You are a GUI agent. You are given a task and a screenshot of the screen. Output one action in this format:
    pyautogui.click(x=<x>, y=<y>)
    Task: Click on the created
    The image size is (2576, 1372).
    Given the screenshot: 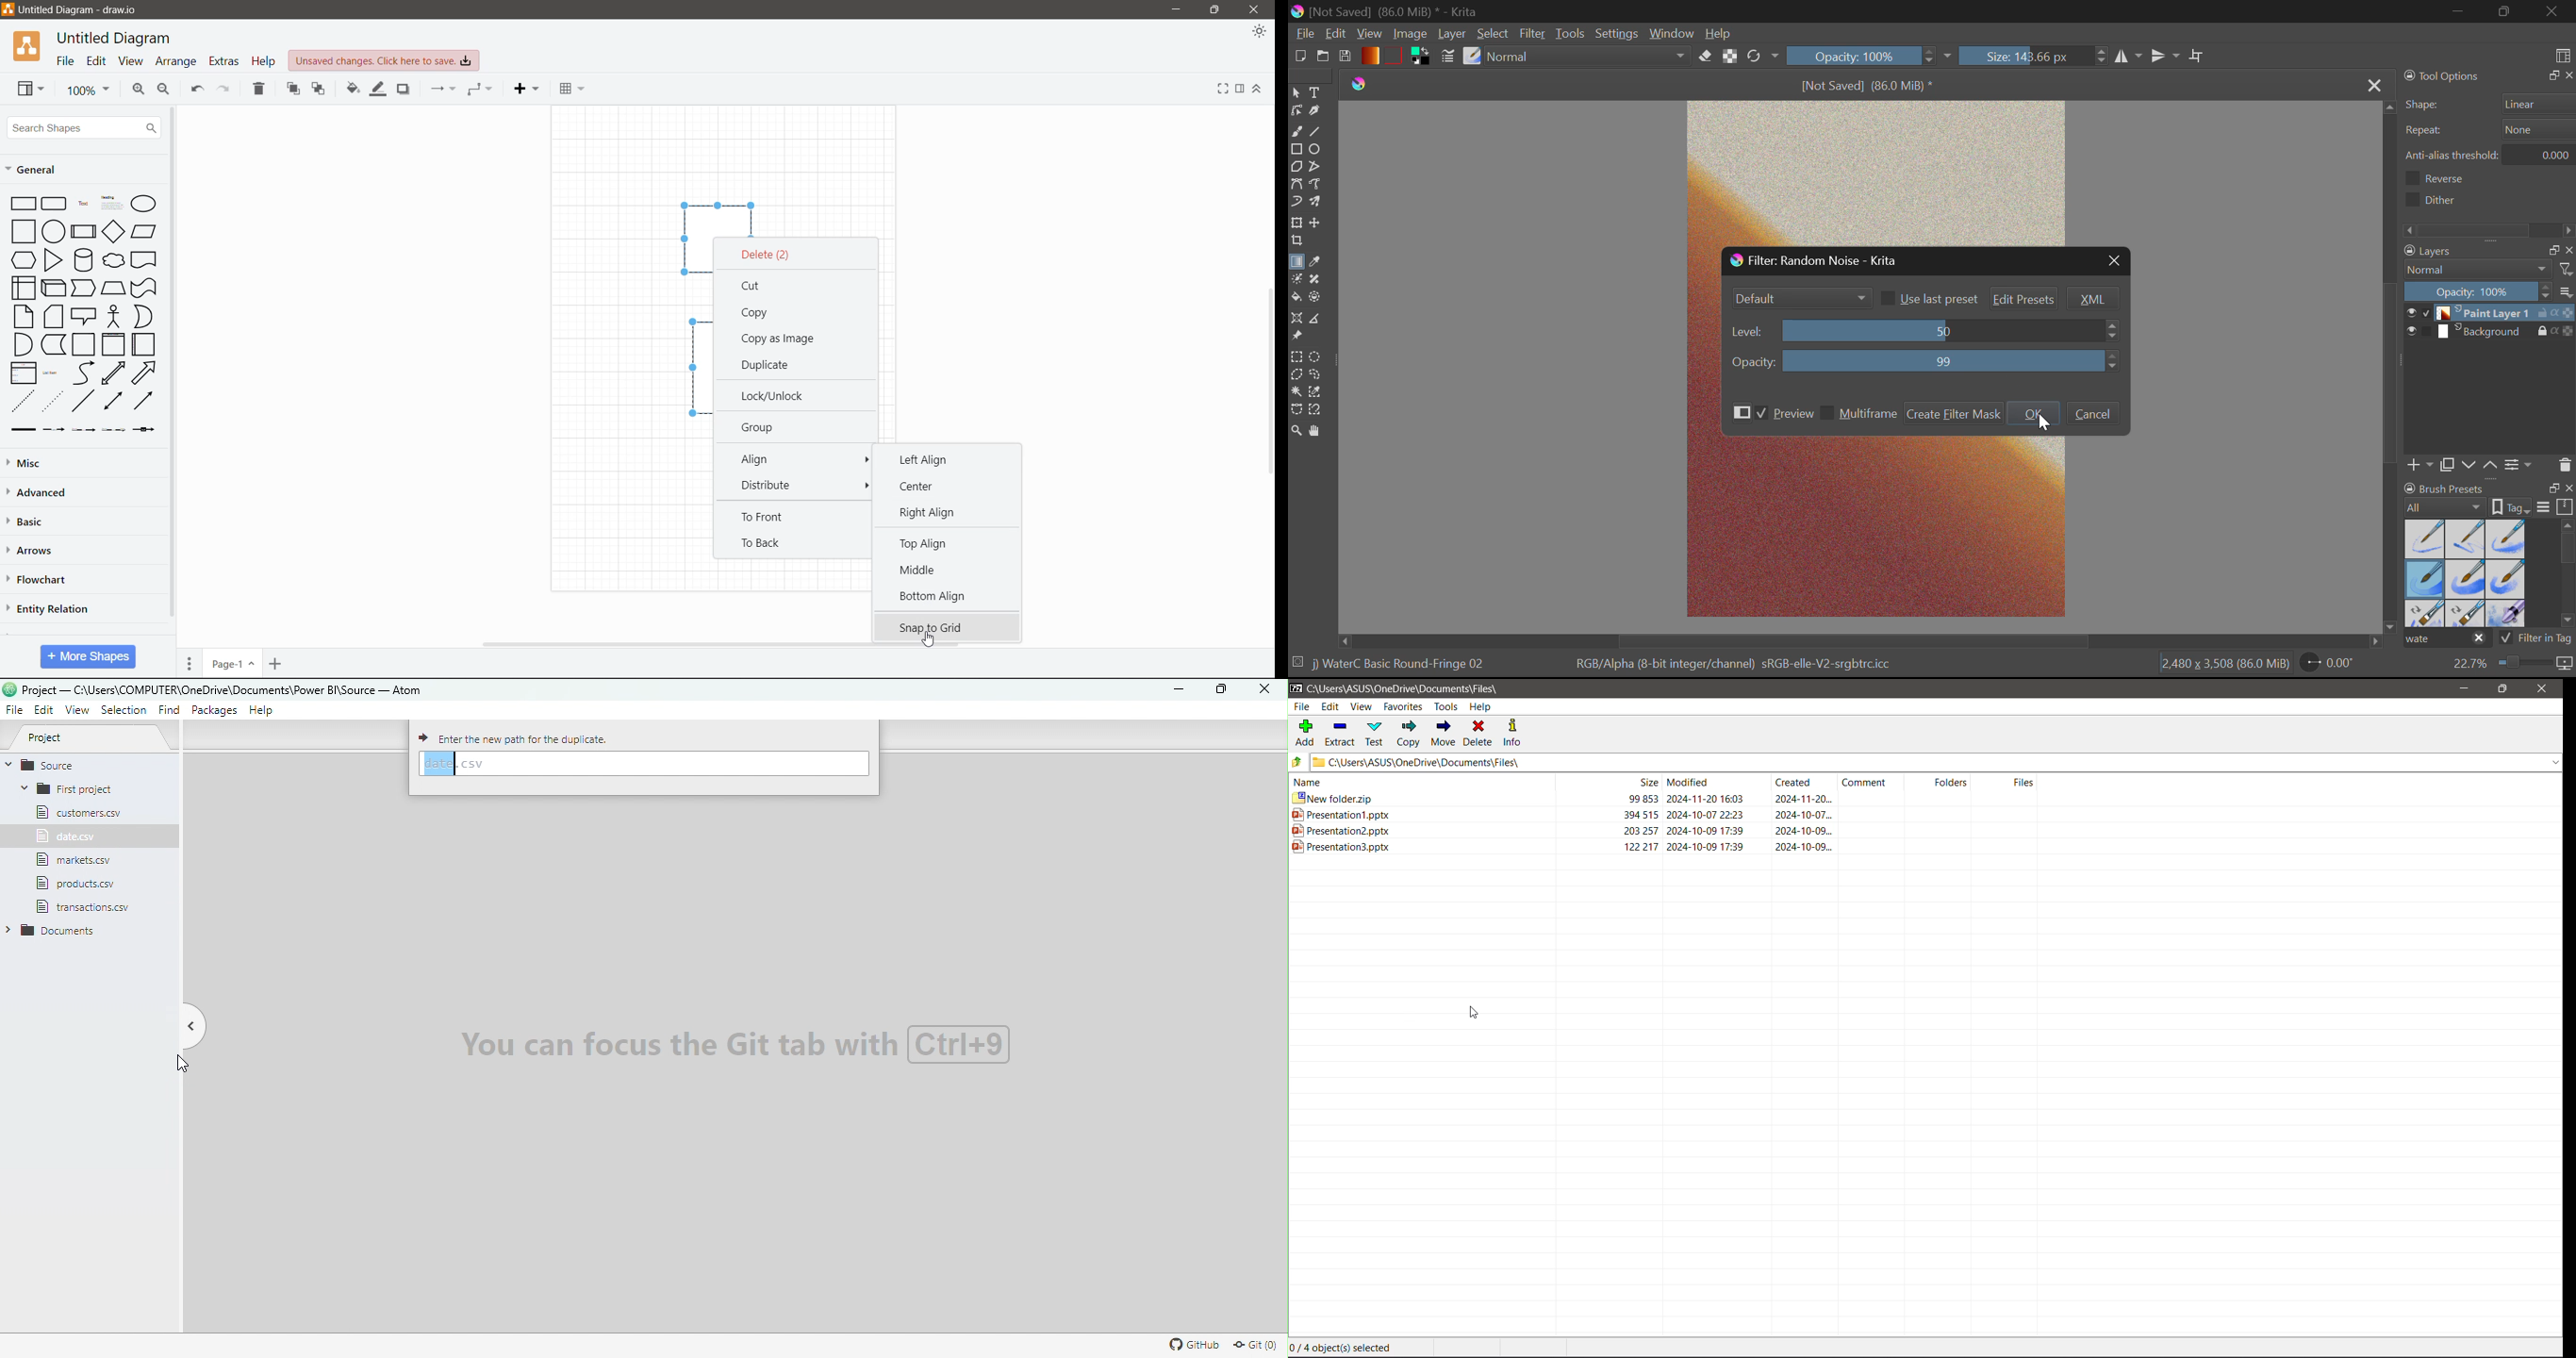 What is the action you would take?
    pyautogui.click(x=1800, y=781)
    